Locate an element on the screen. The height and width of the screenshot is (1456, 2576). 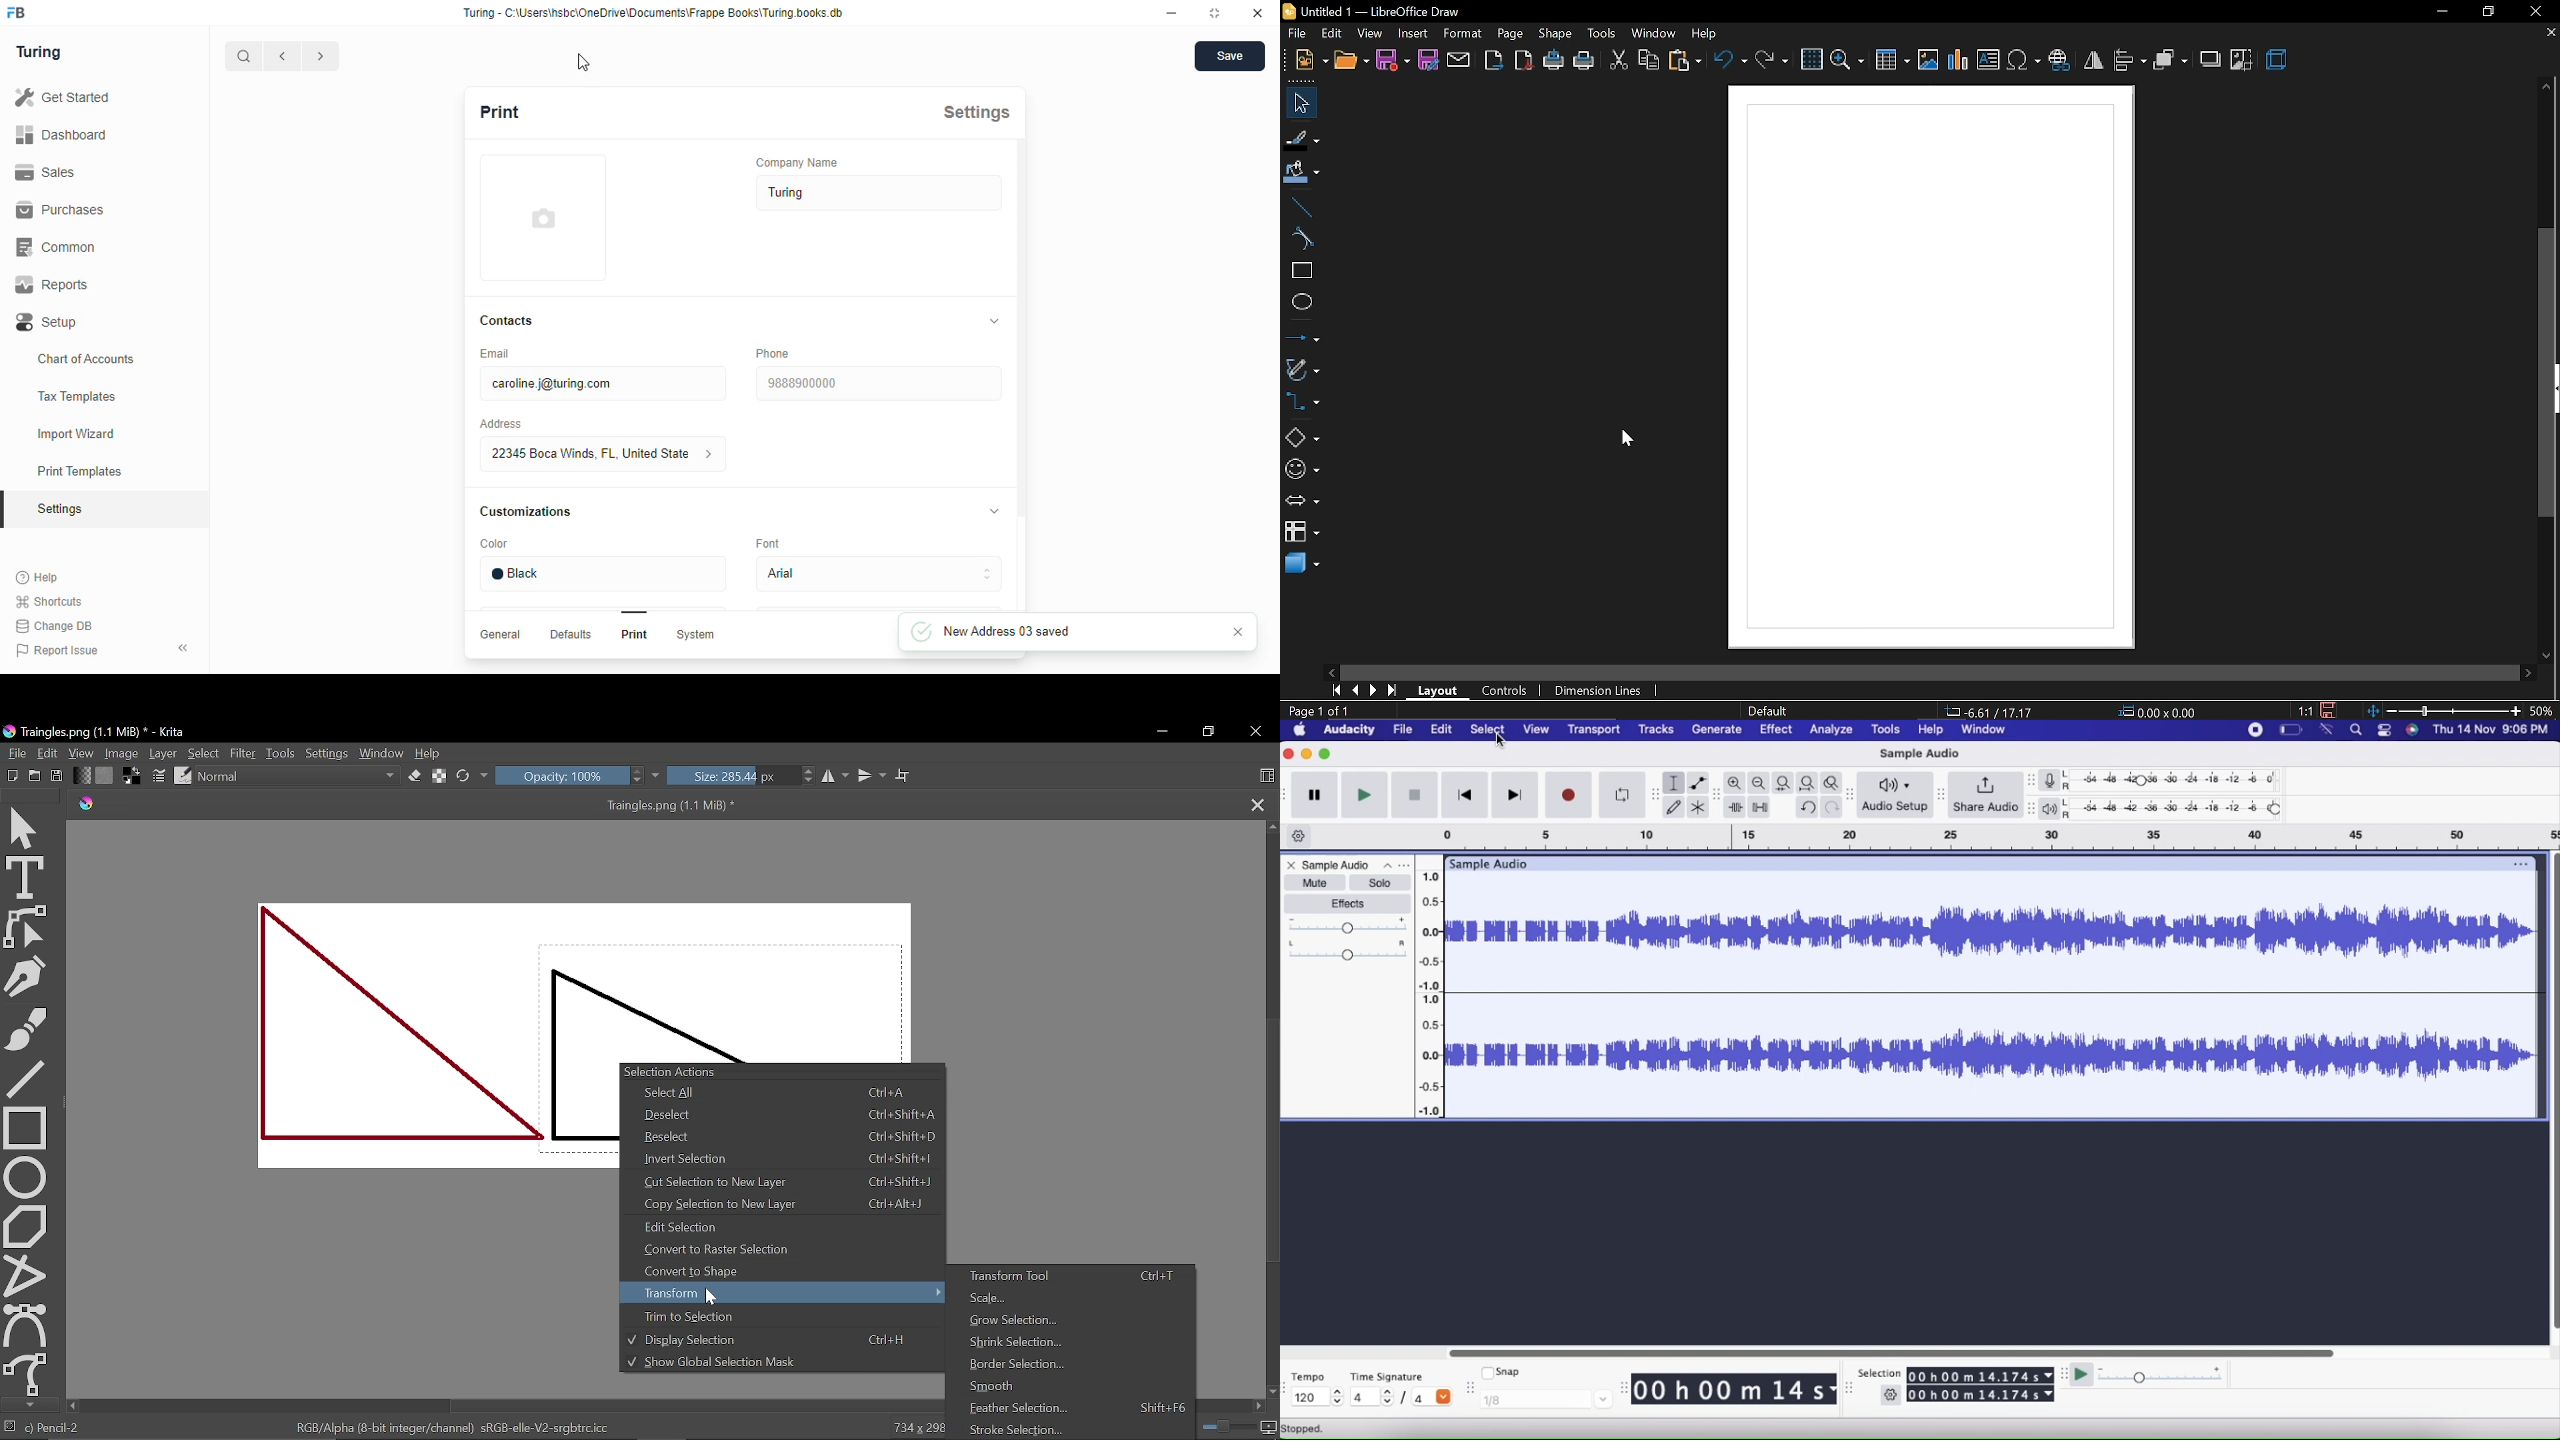
Zoom toggle is located at coordinates (1831, 783).